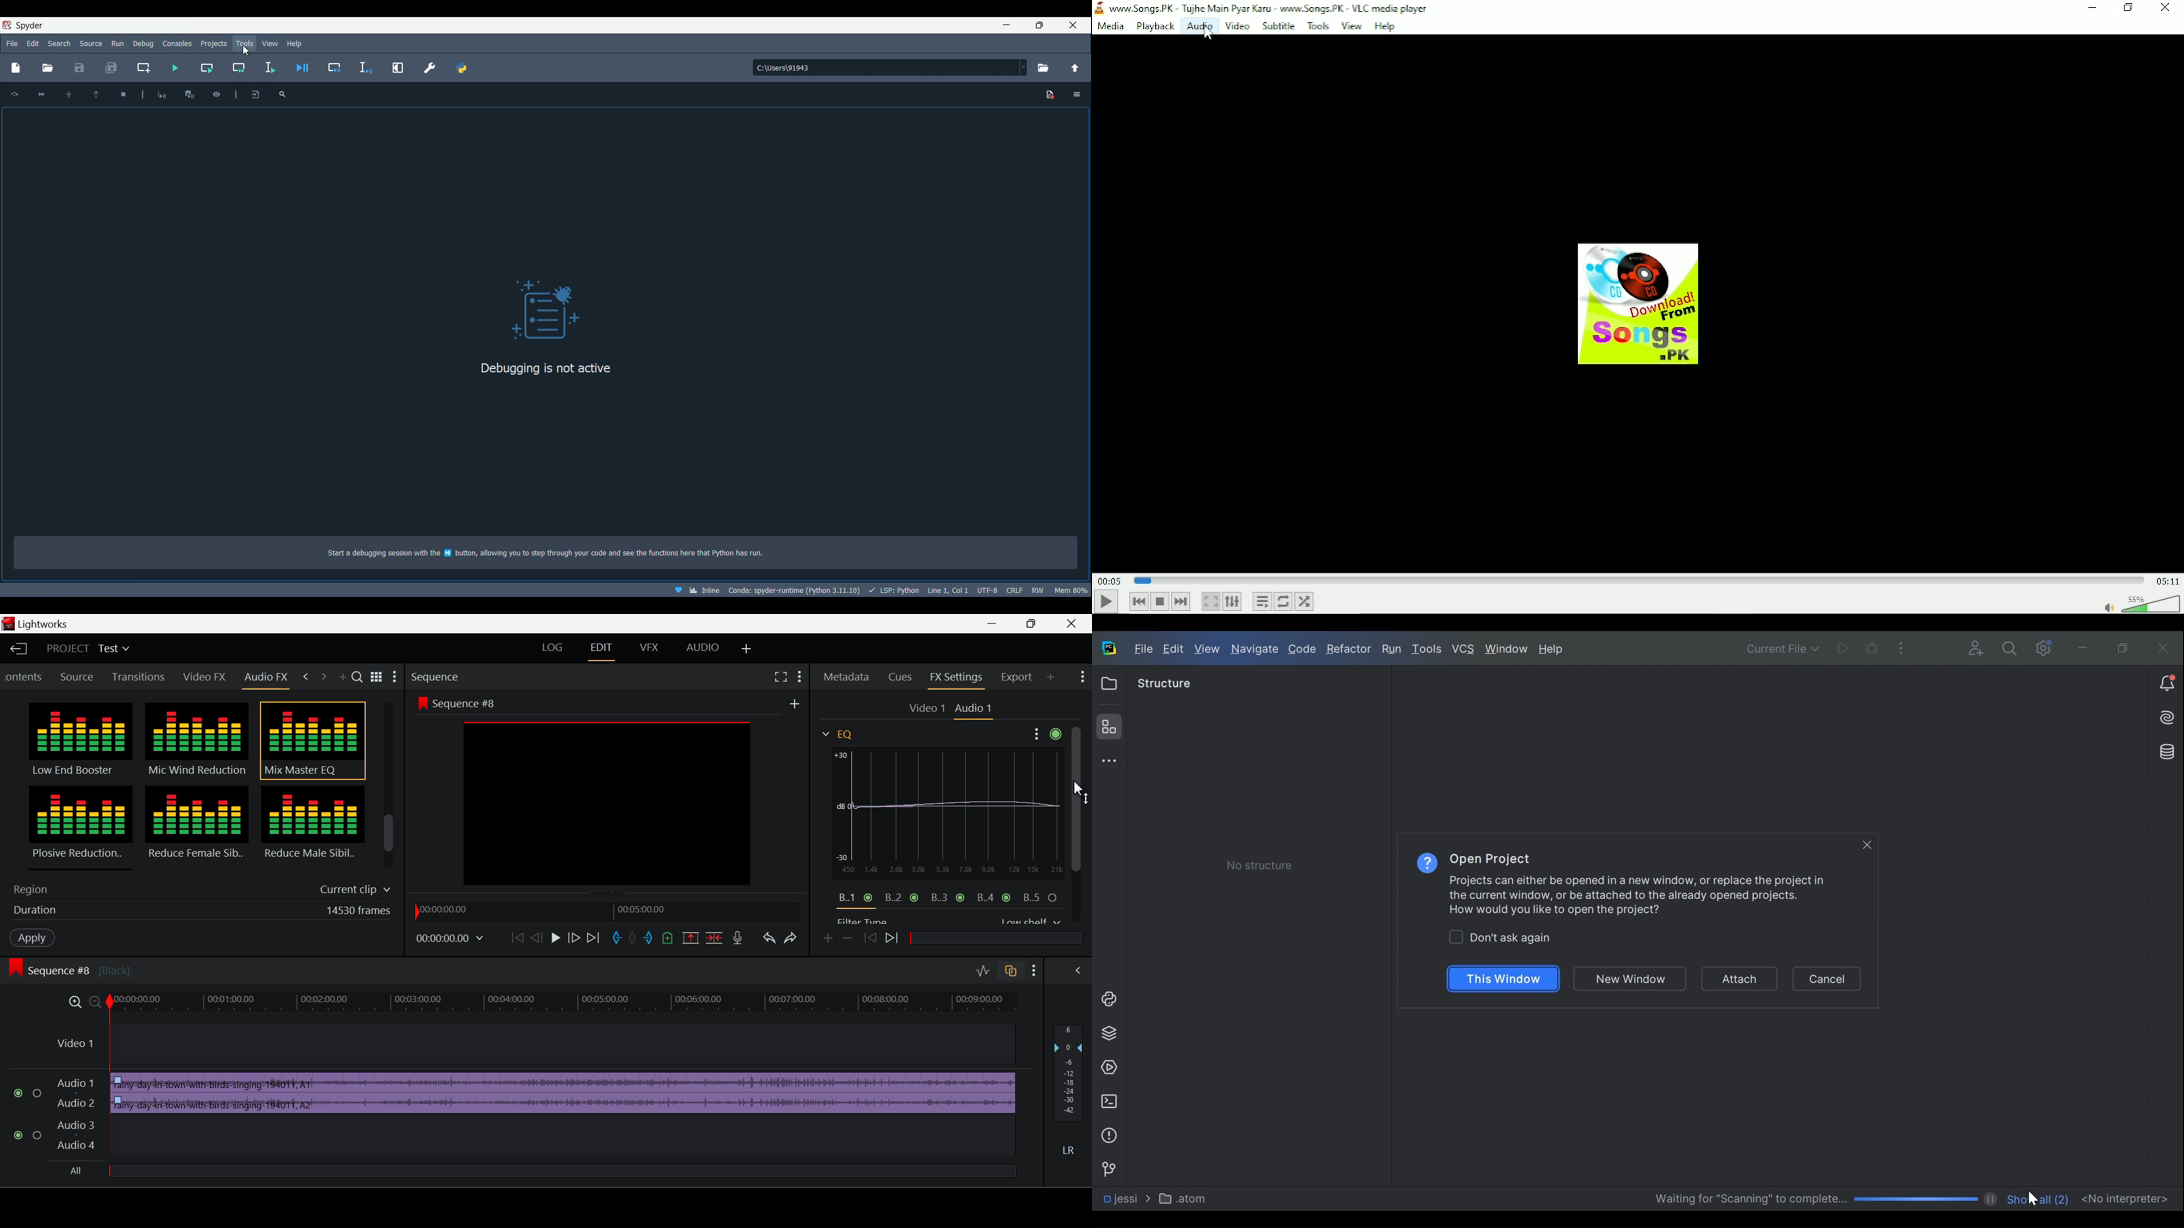 This screenshot has height=1232, width=2184. What do you see at coordinates (1977, 650) in the screenshot?
I see `Code with me` at bounding box center [1977, 650].